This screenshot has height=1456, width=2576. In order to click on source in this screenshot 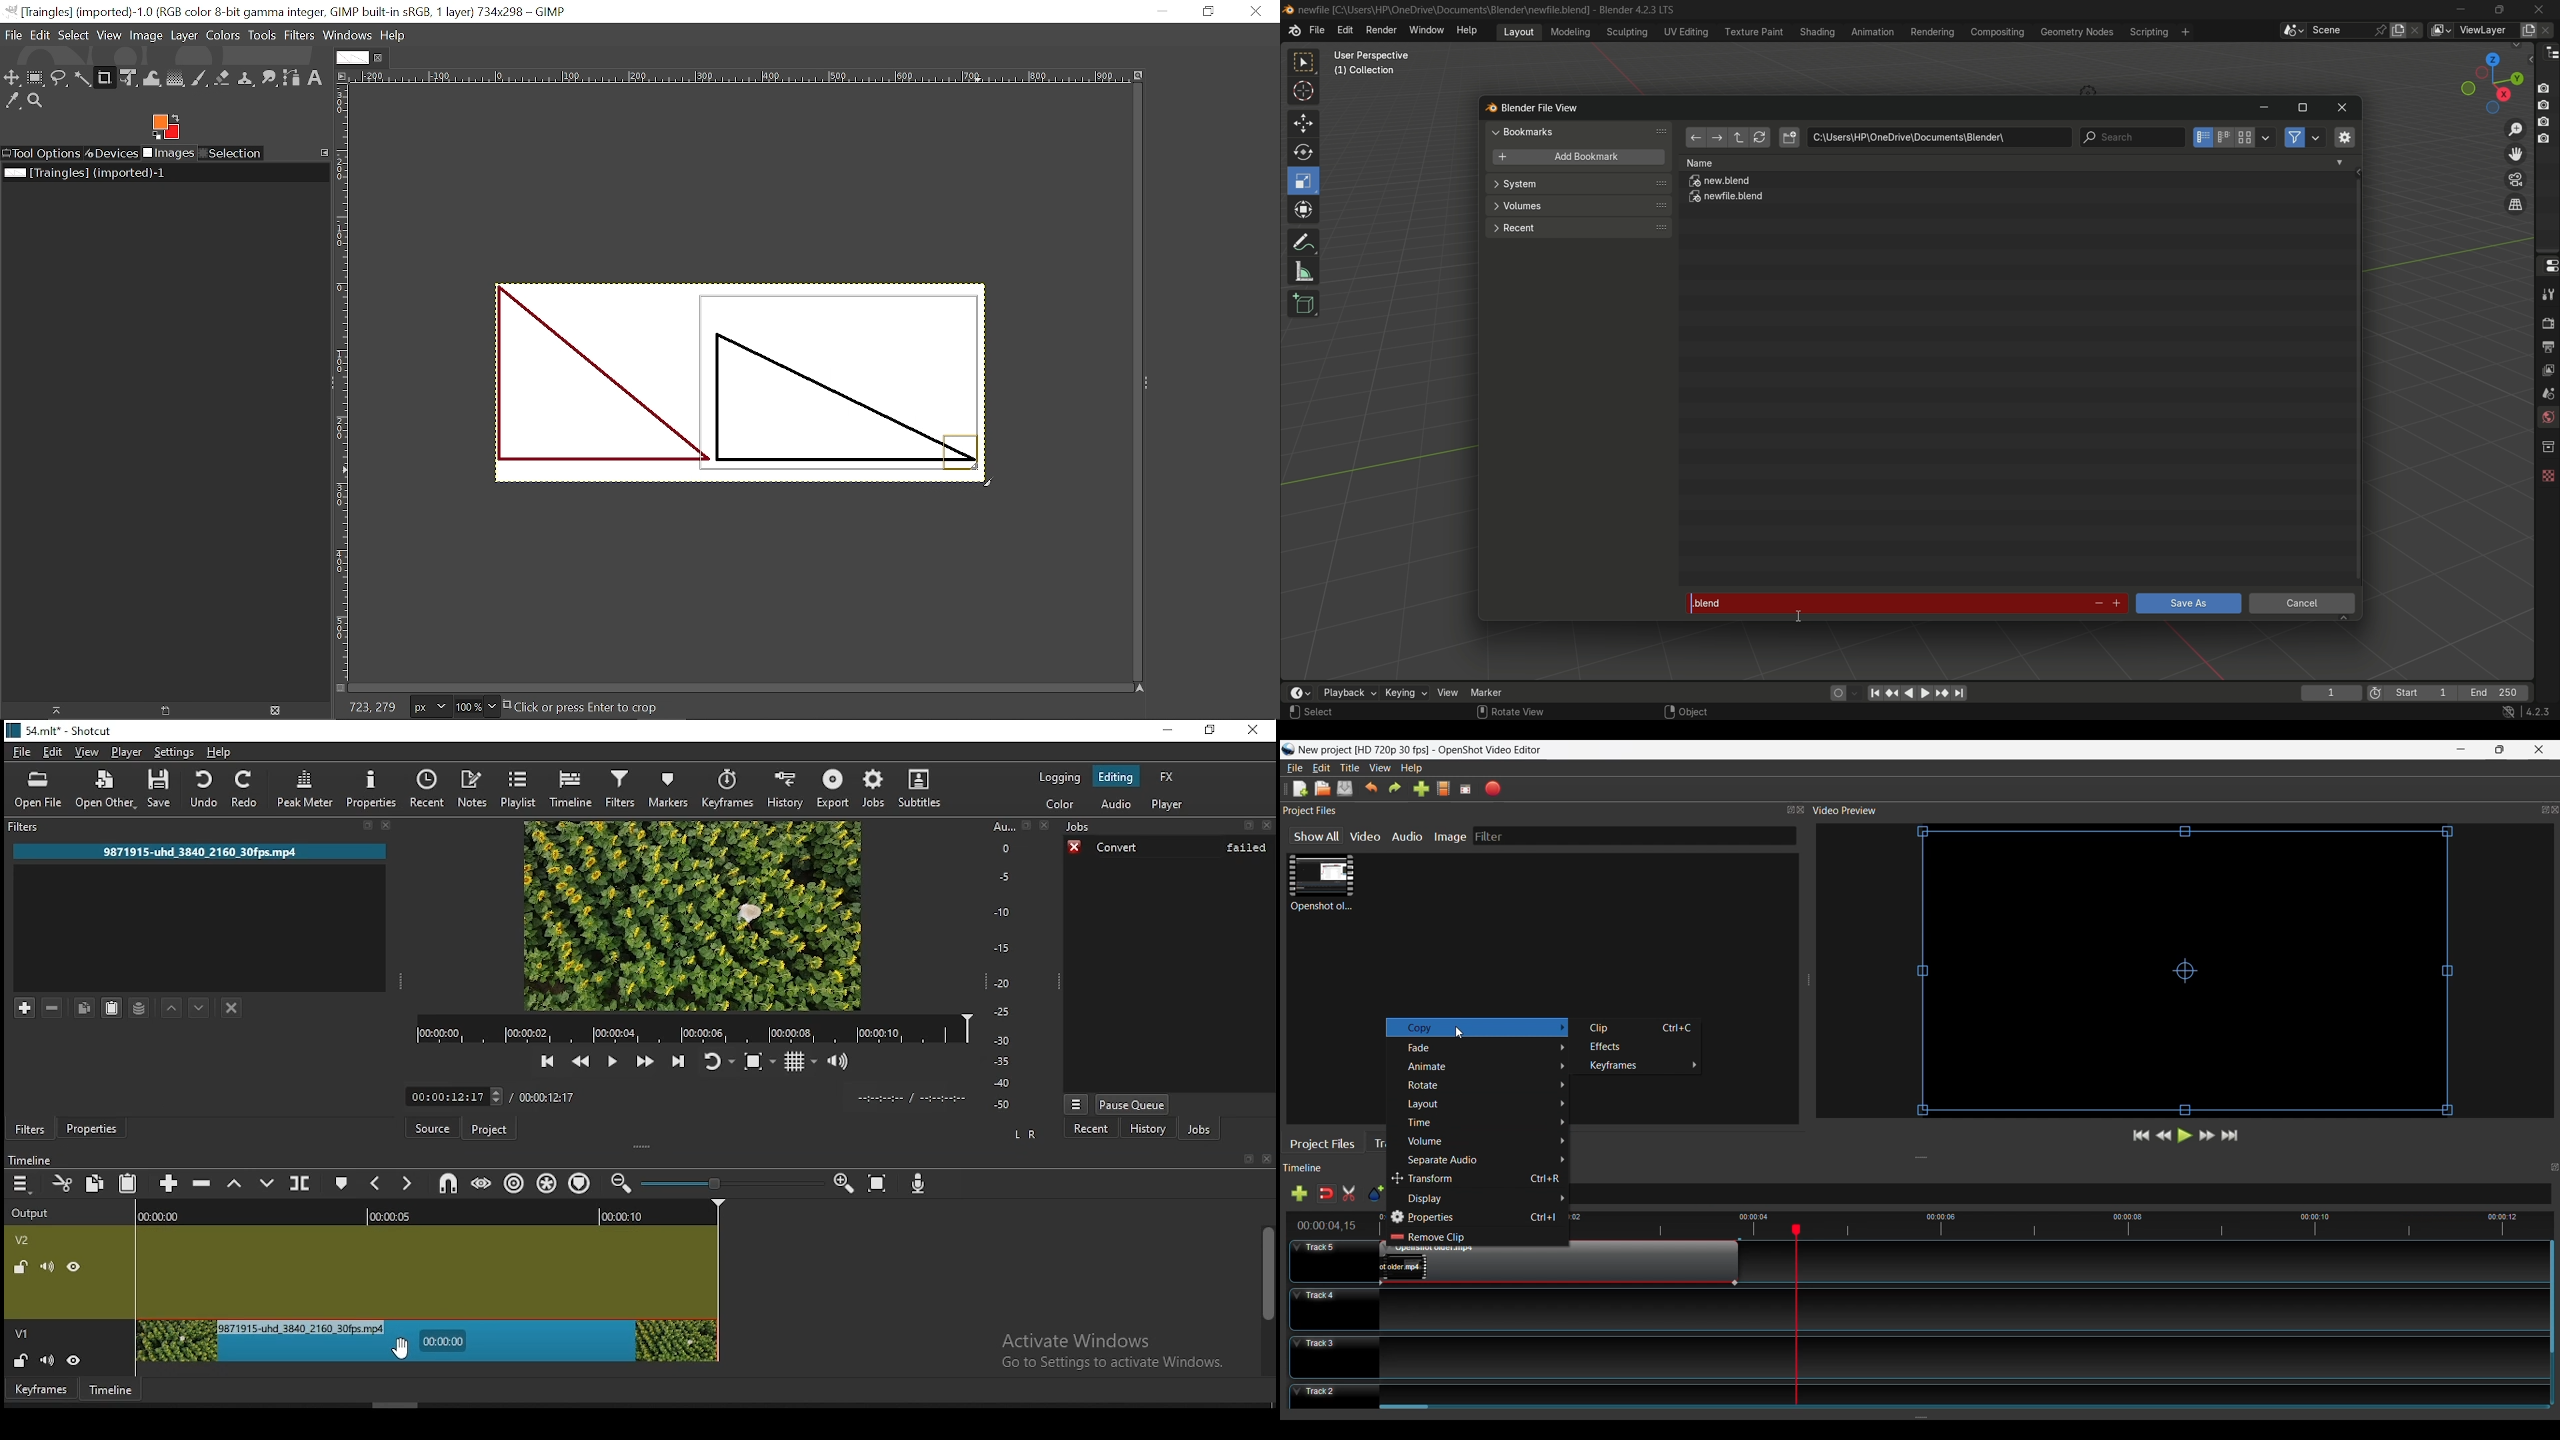, I will do `click(433, 1128)`.